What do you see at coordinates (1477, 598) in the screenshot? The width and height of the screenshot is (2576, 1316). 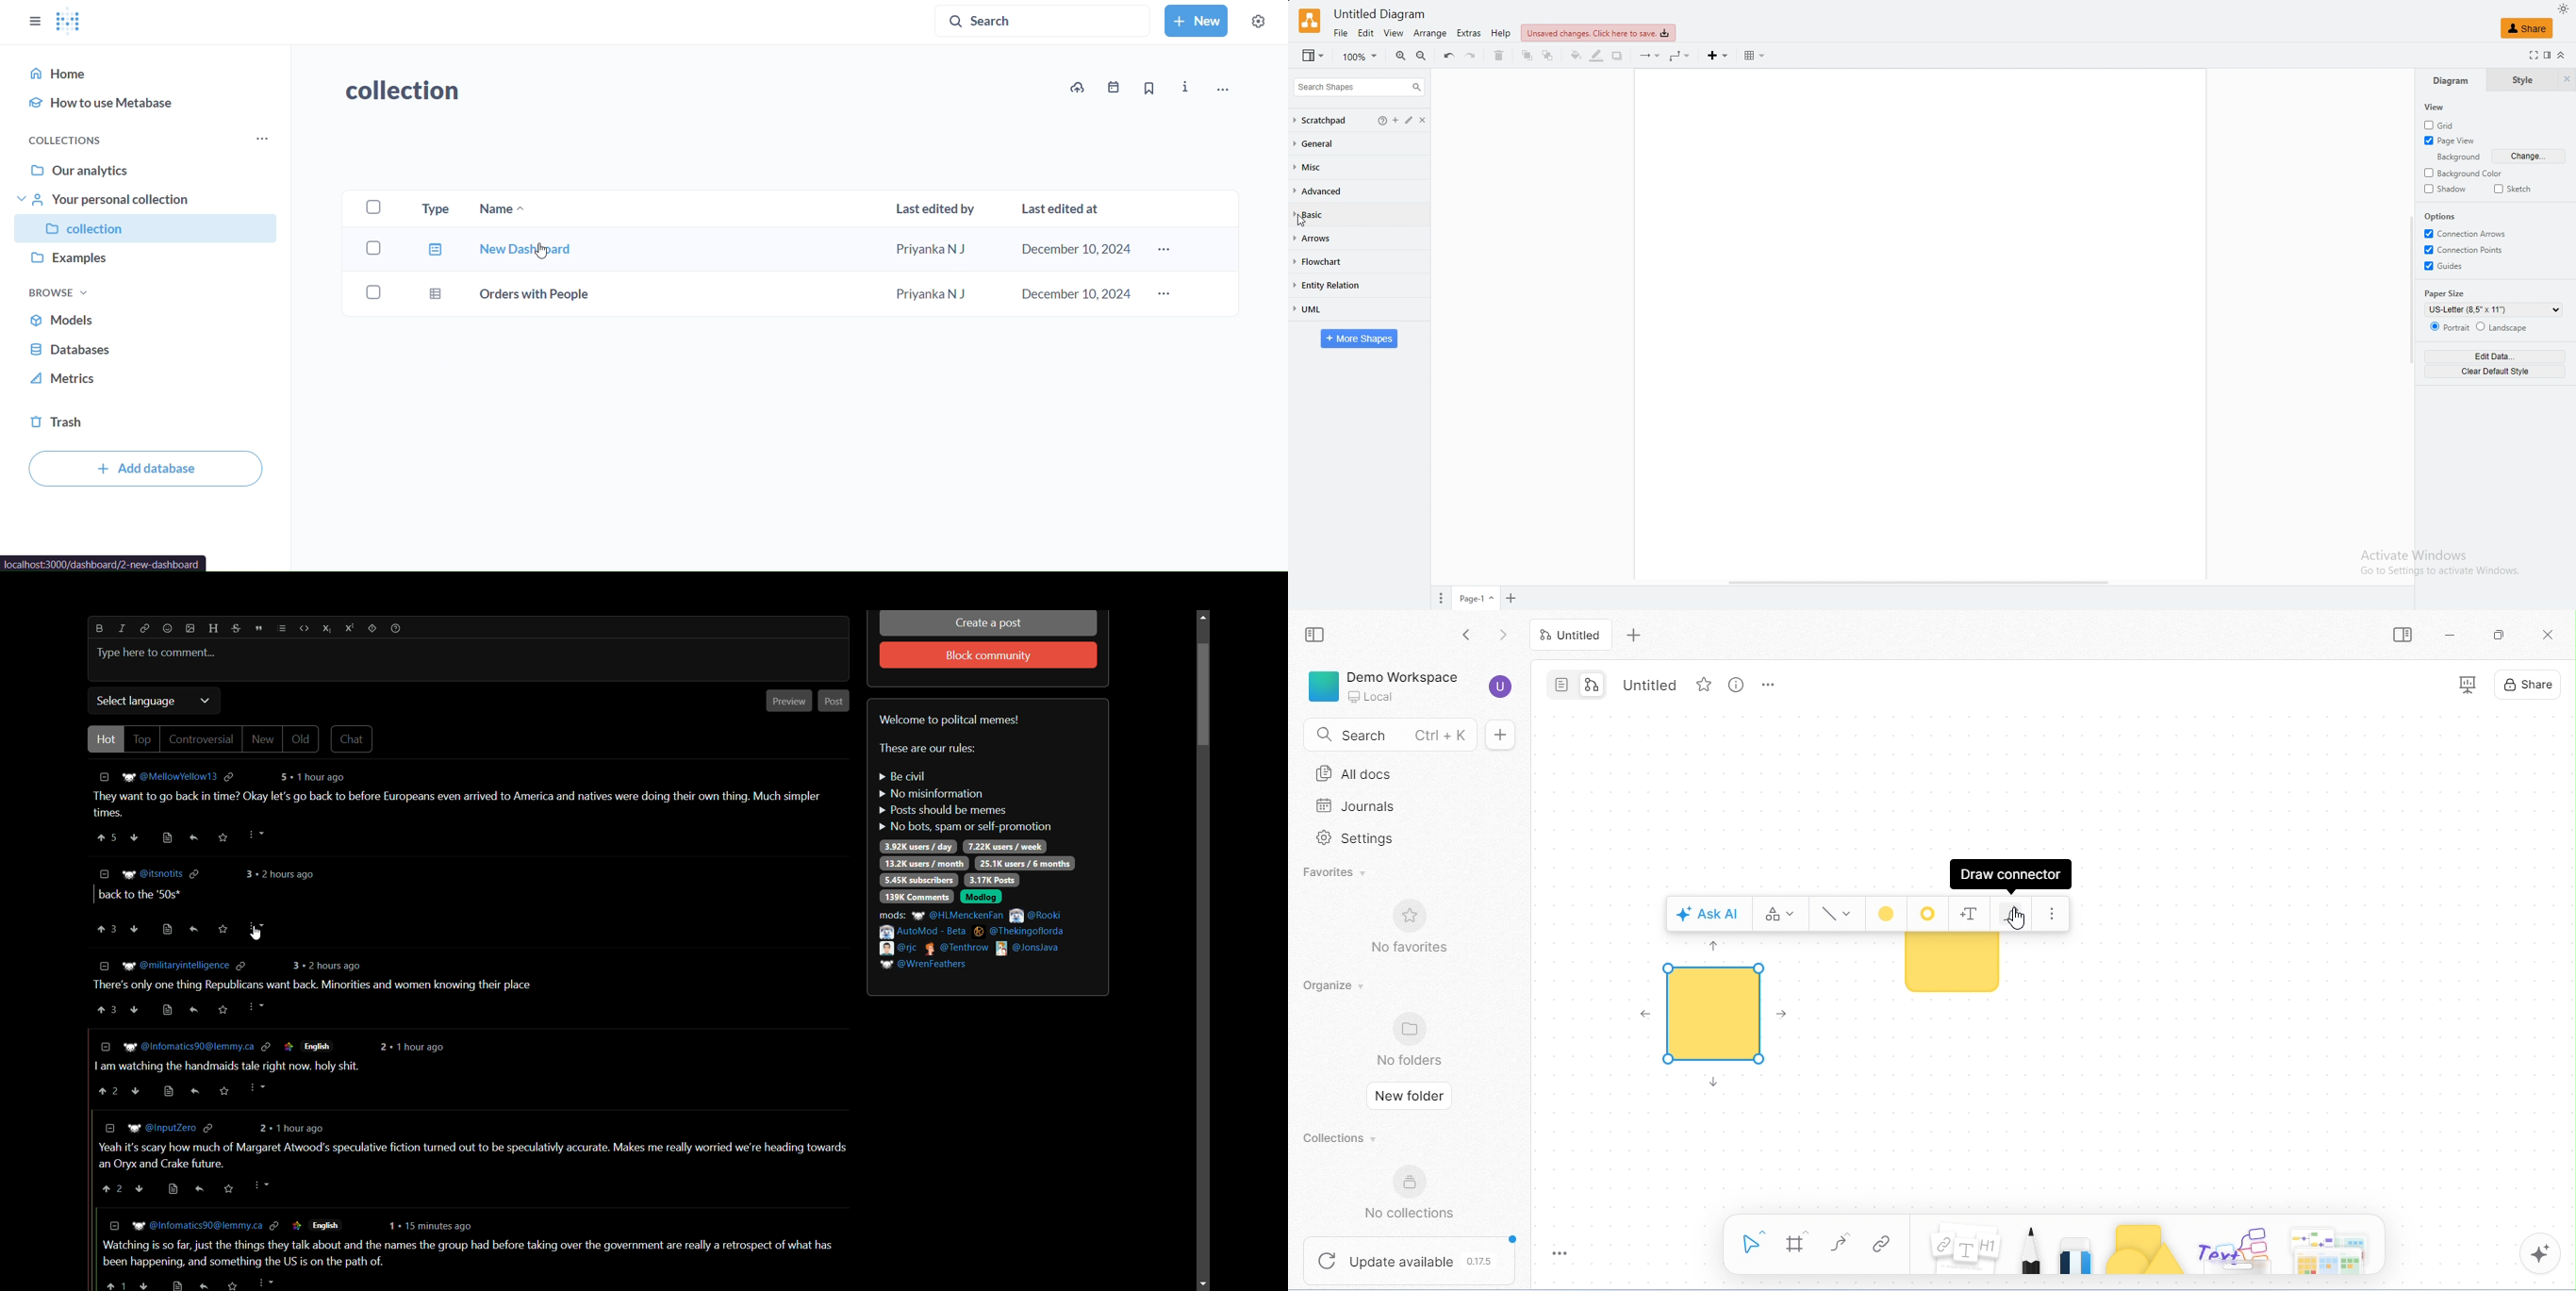 I see `page 1` at bounding box center [1477, 598].